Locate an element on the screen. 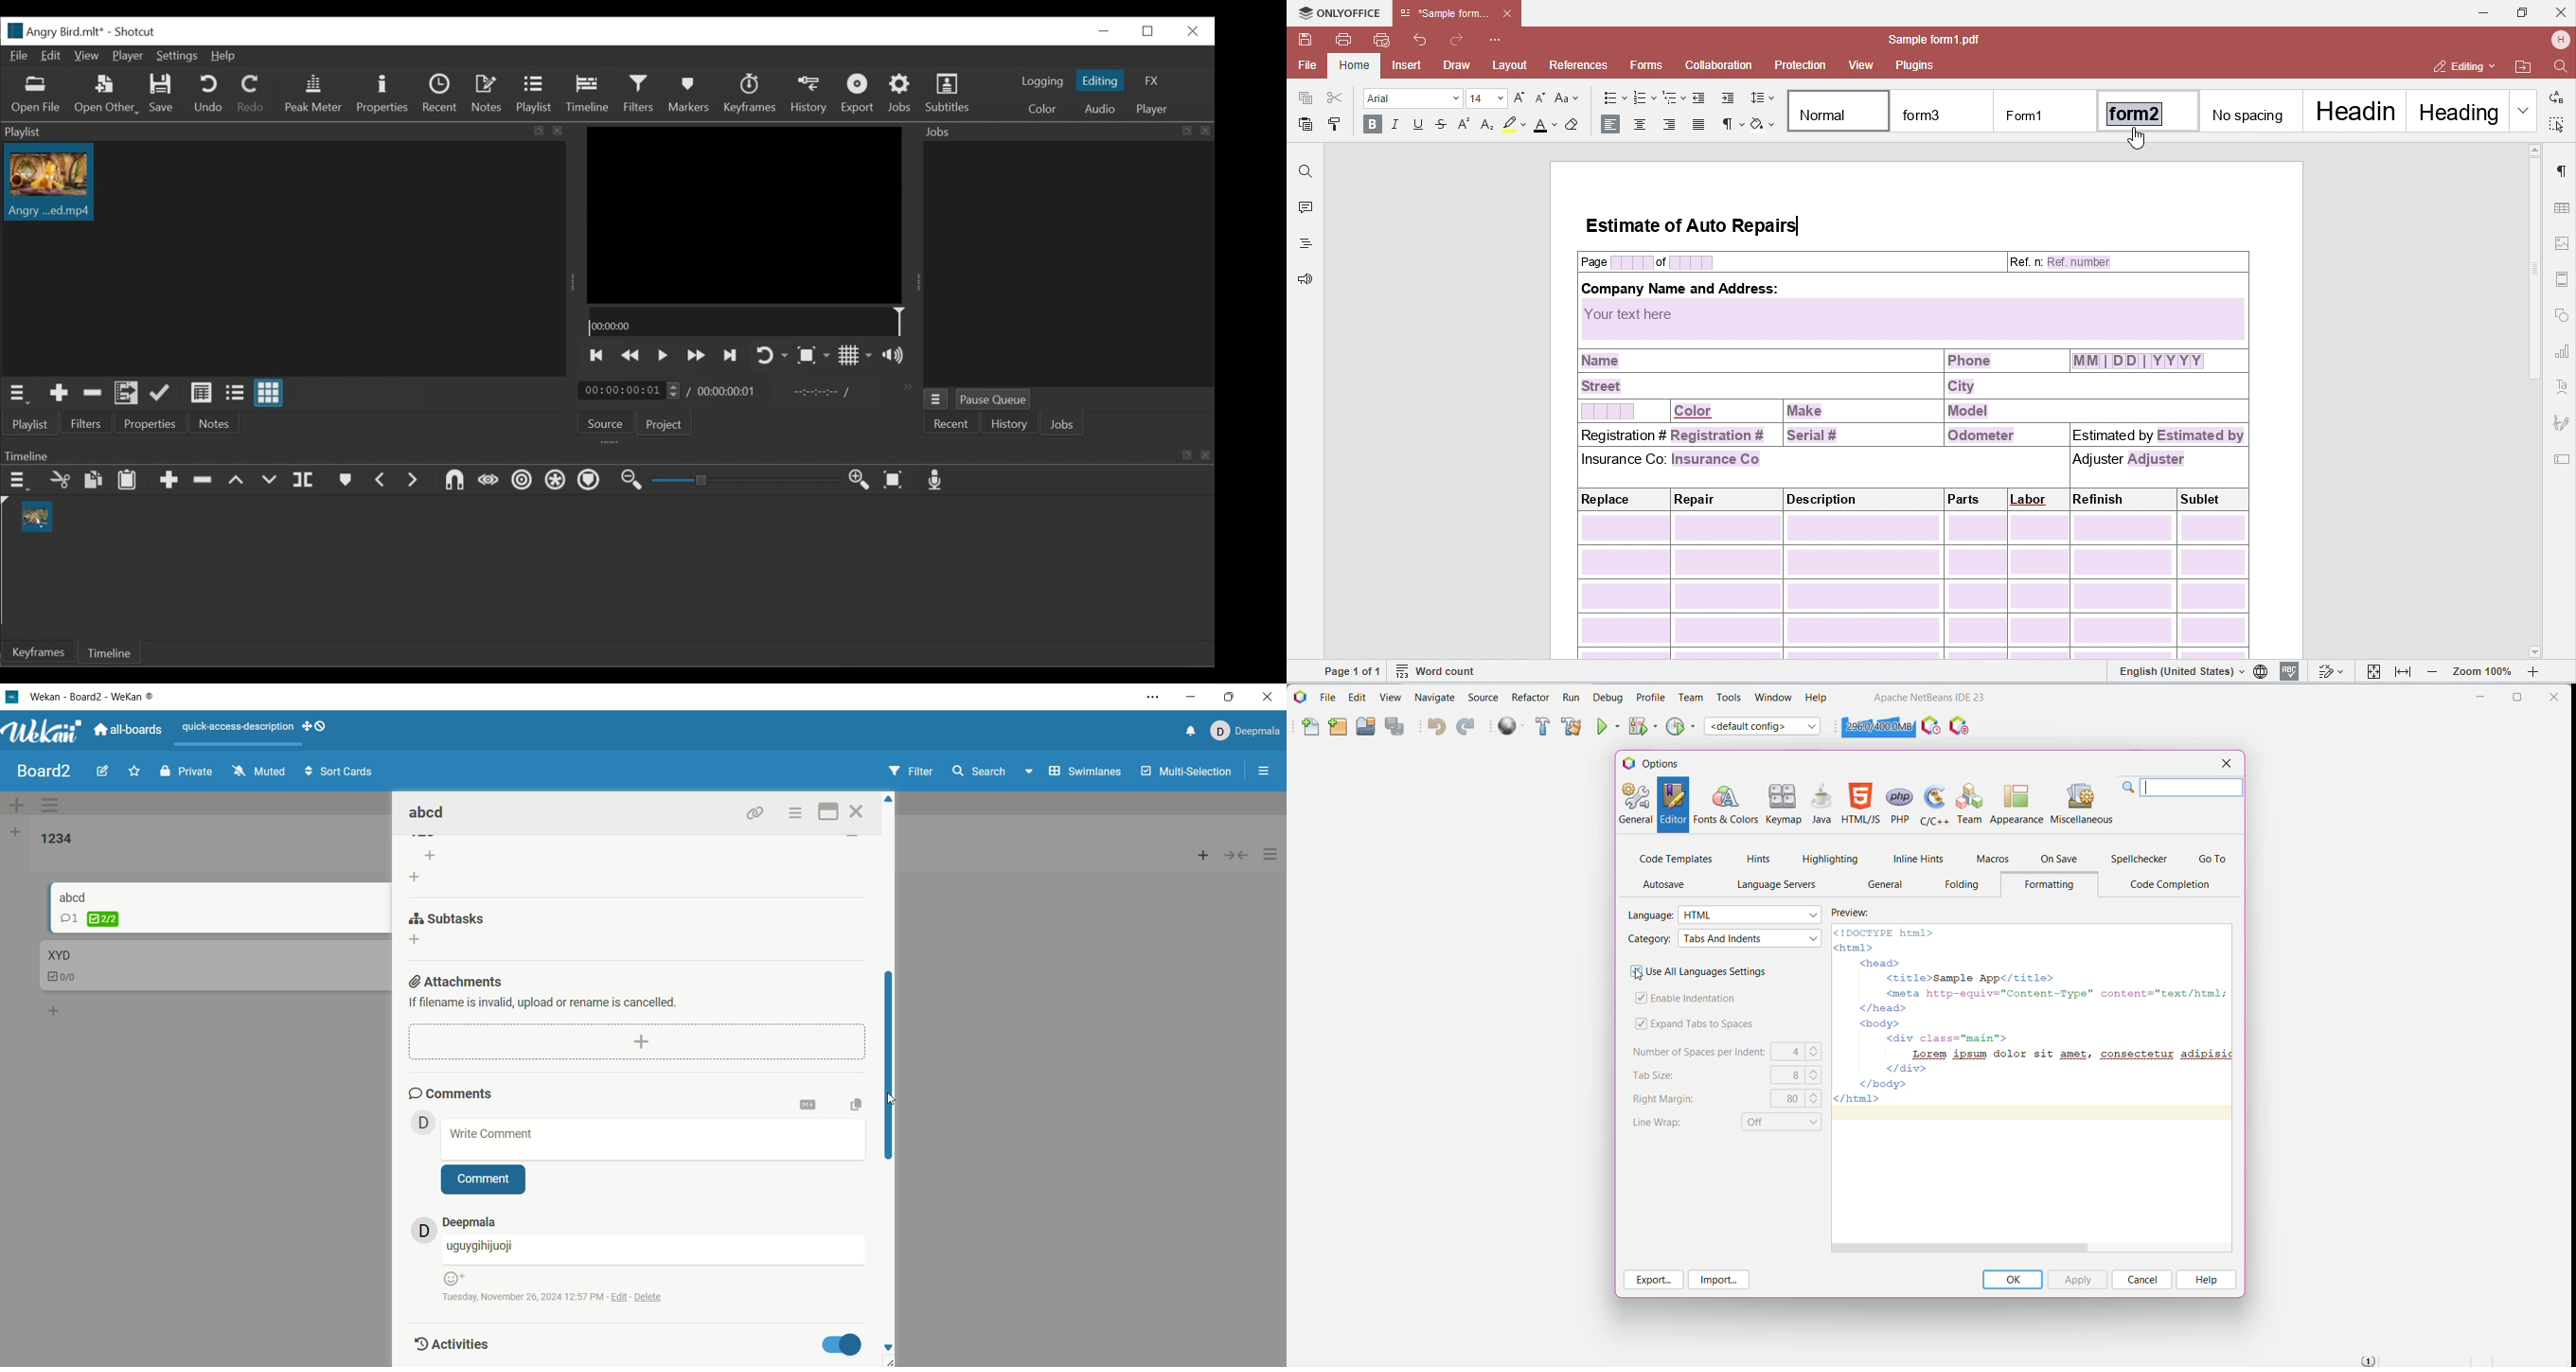 The height and width of the screenshot is (1372, 2576). Hints is located at coordinates (1759, 859).